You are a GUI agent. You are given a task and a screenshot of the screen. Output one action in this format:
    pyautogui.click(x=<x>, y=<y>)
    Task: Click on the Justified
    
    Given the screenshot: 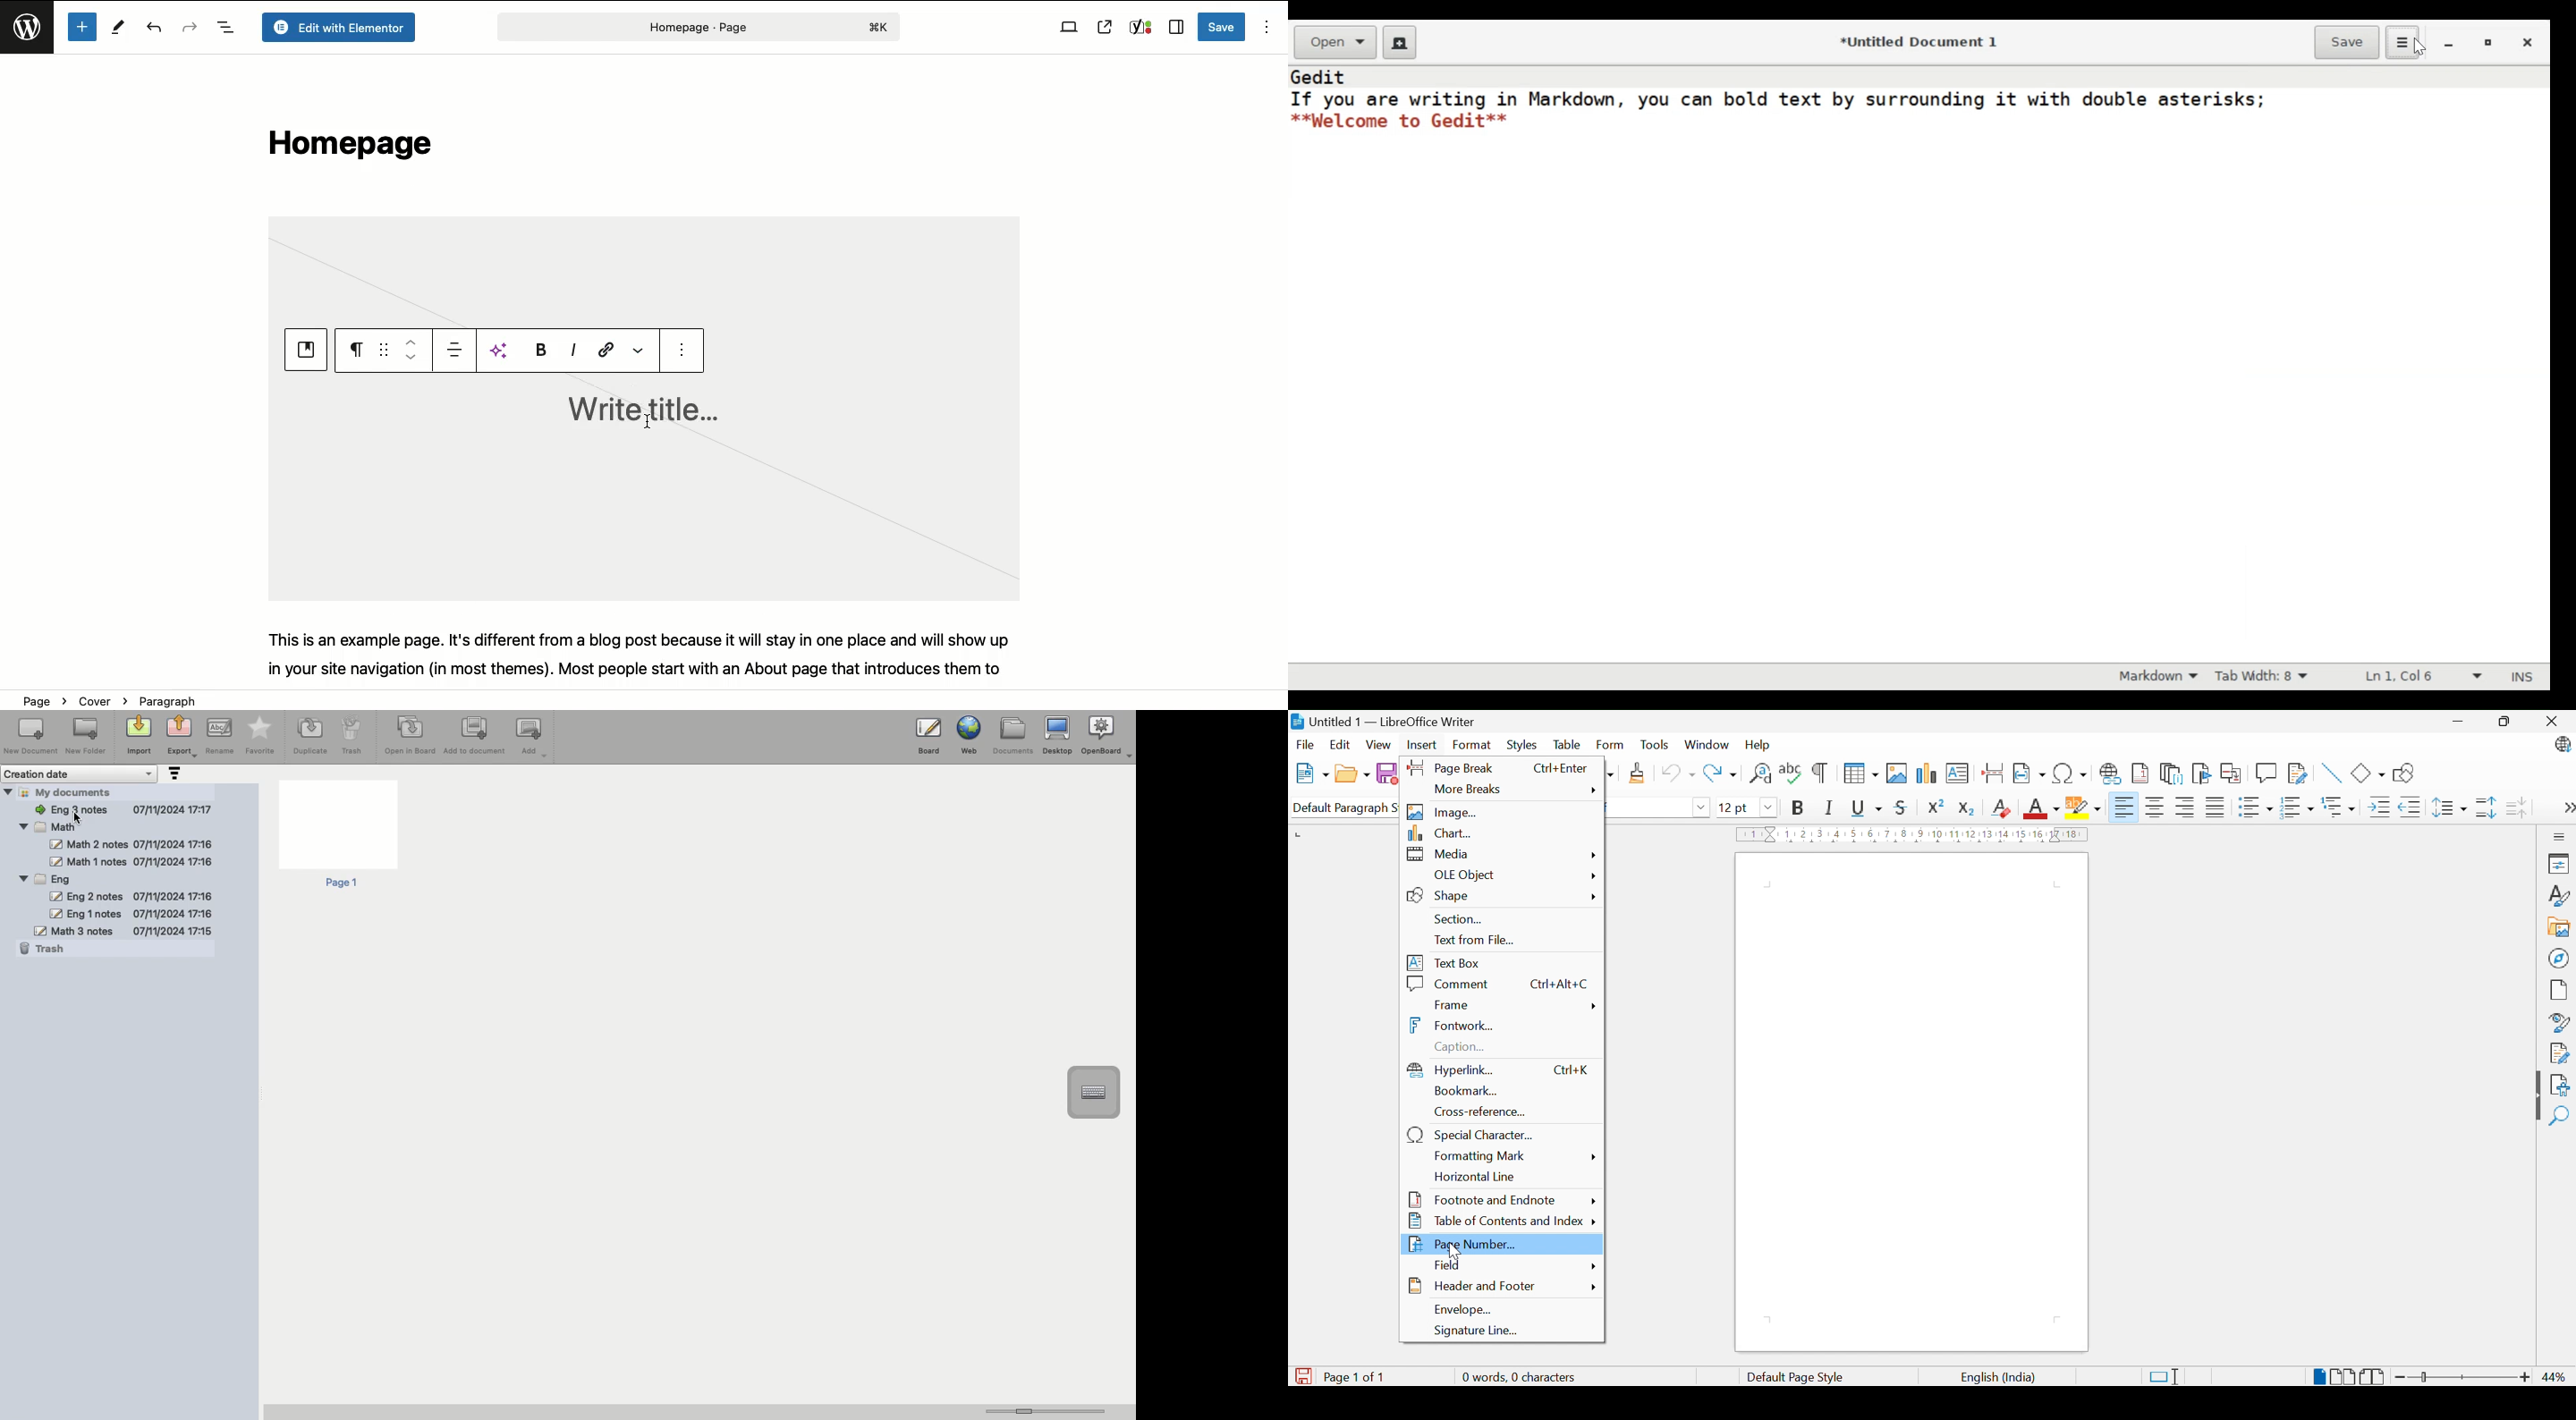 What is the action you would take?
    pyautogui.click(x=2214, y=806)
    